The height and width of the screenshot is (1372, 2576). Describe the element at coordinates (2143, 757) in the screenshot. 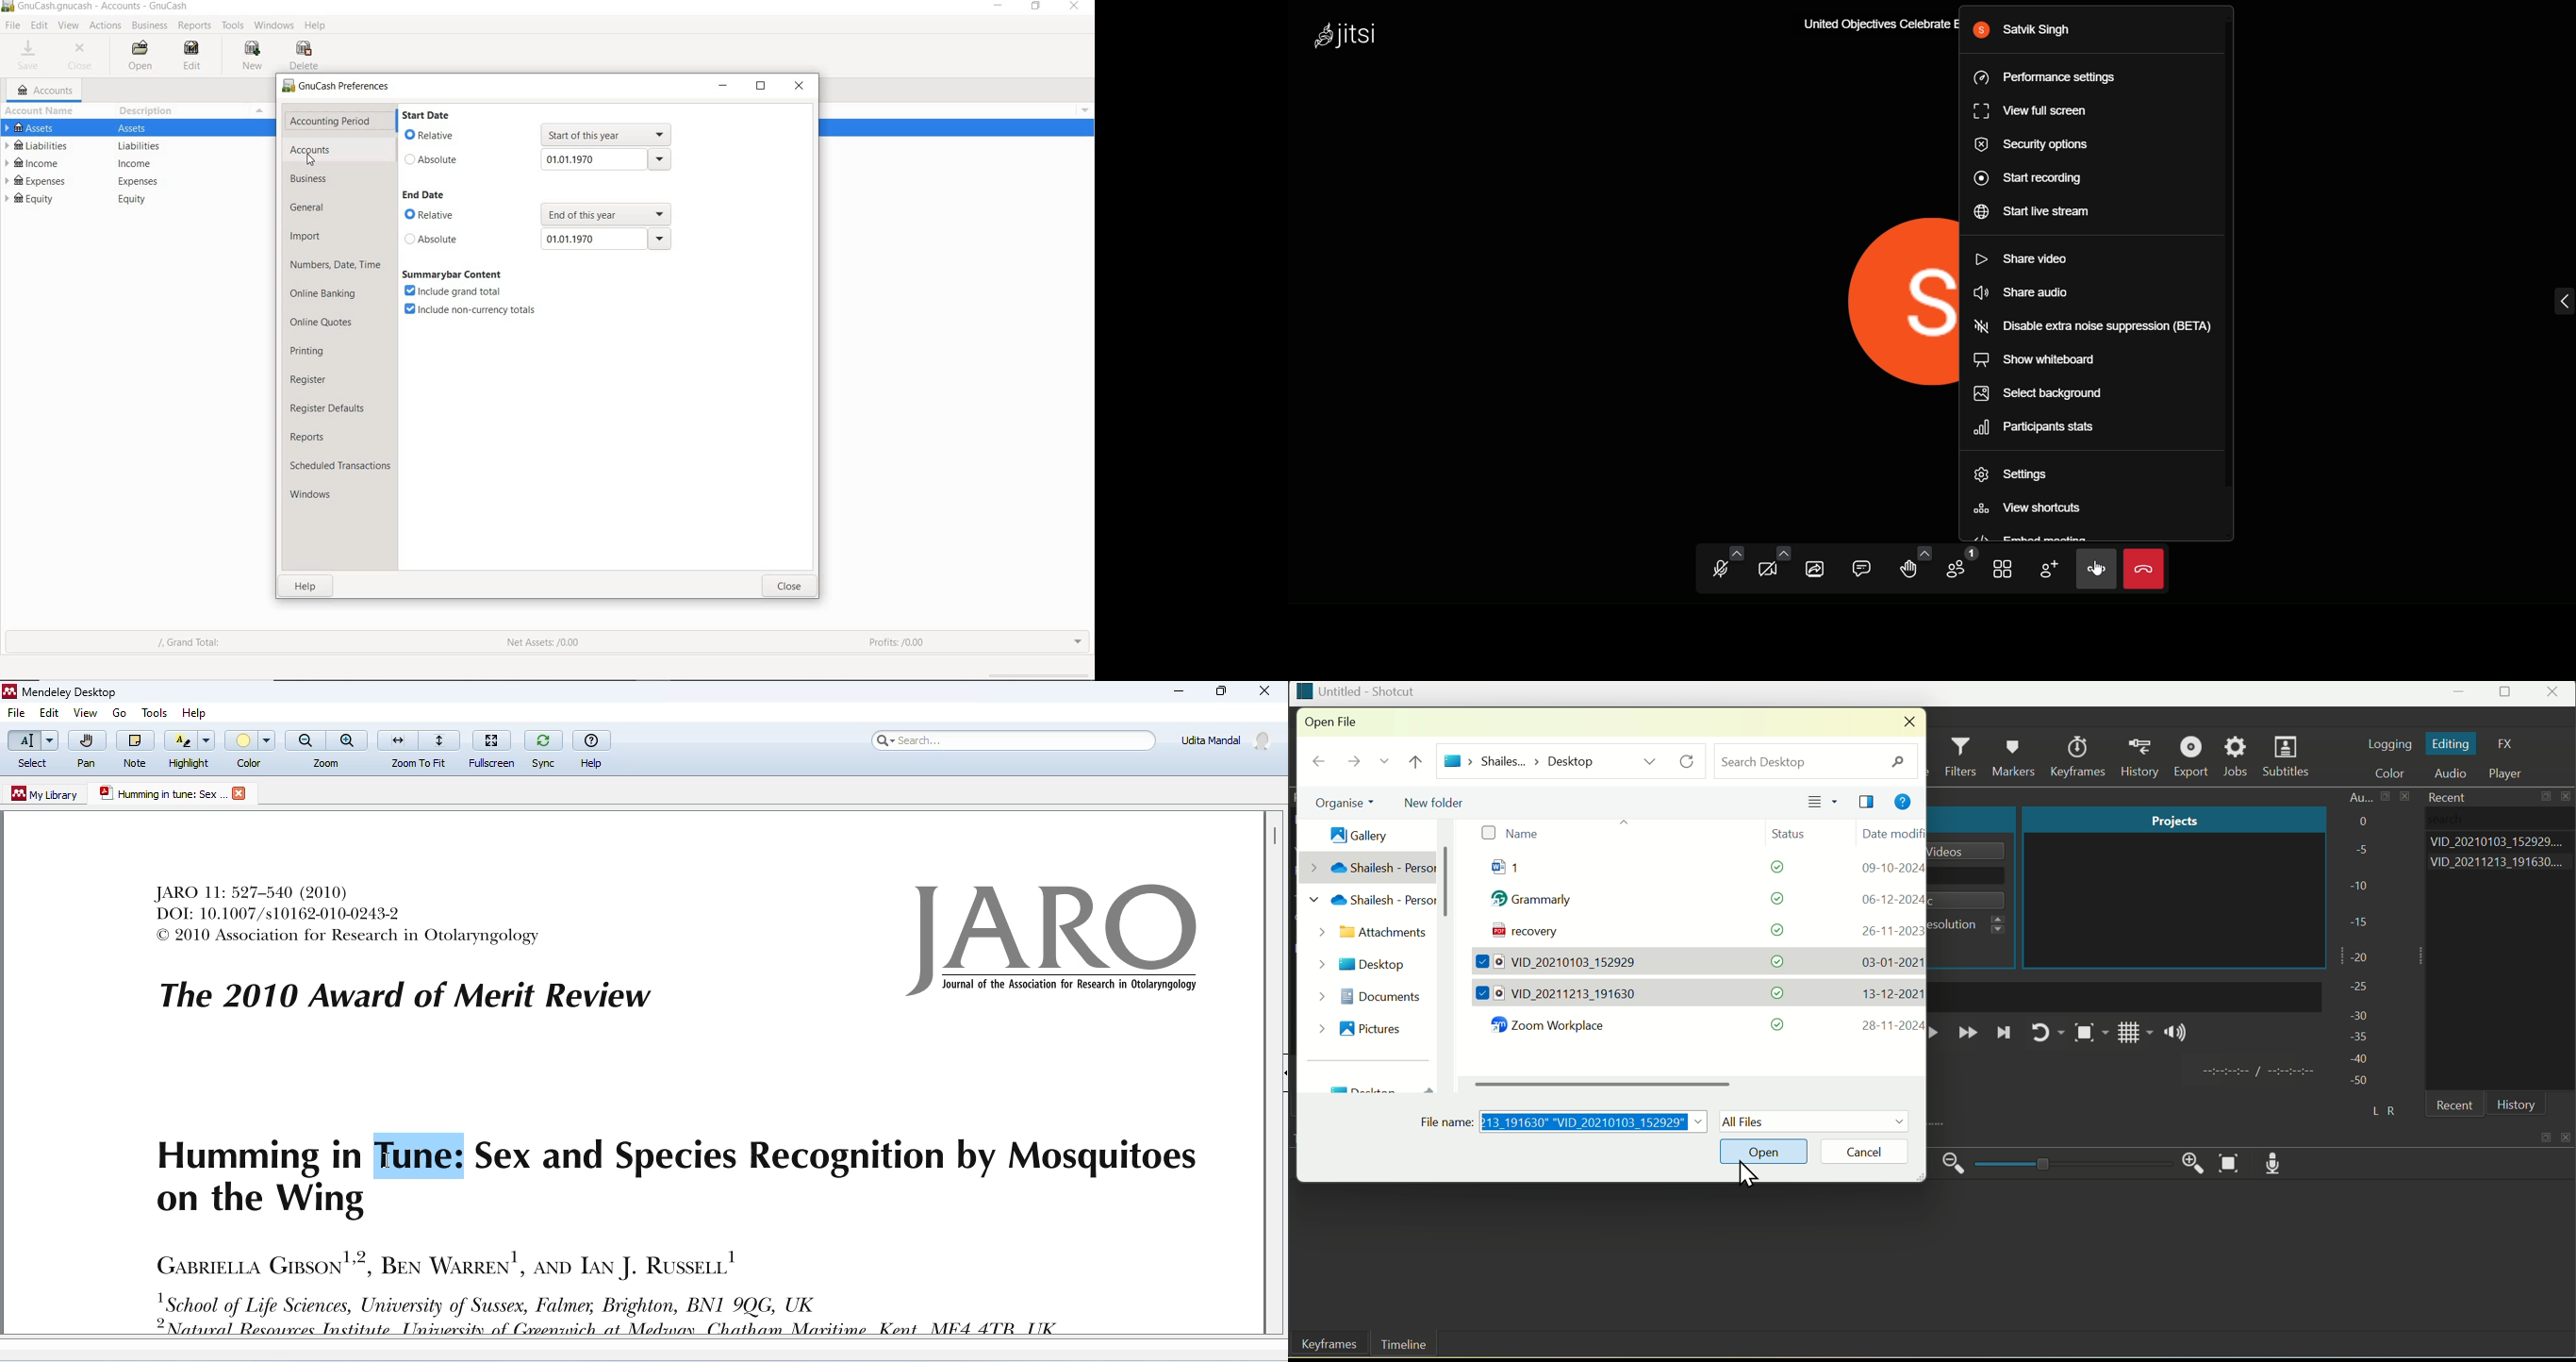

I see `History` at that location.